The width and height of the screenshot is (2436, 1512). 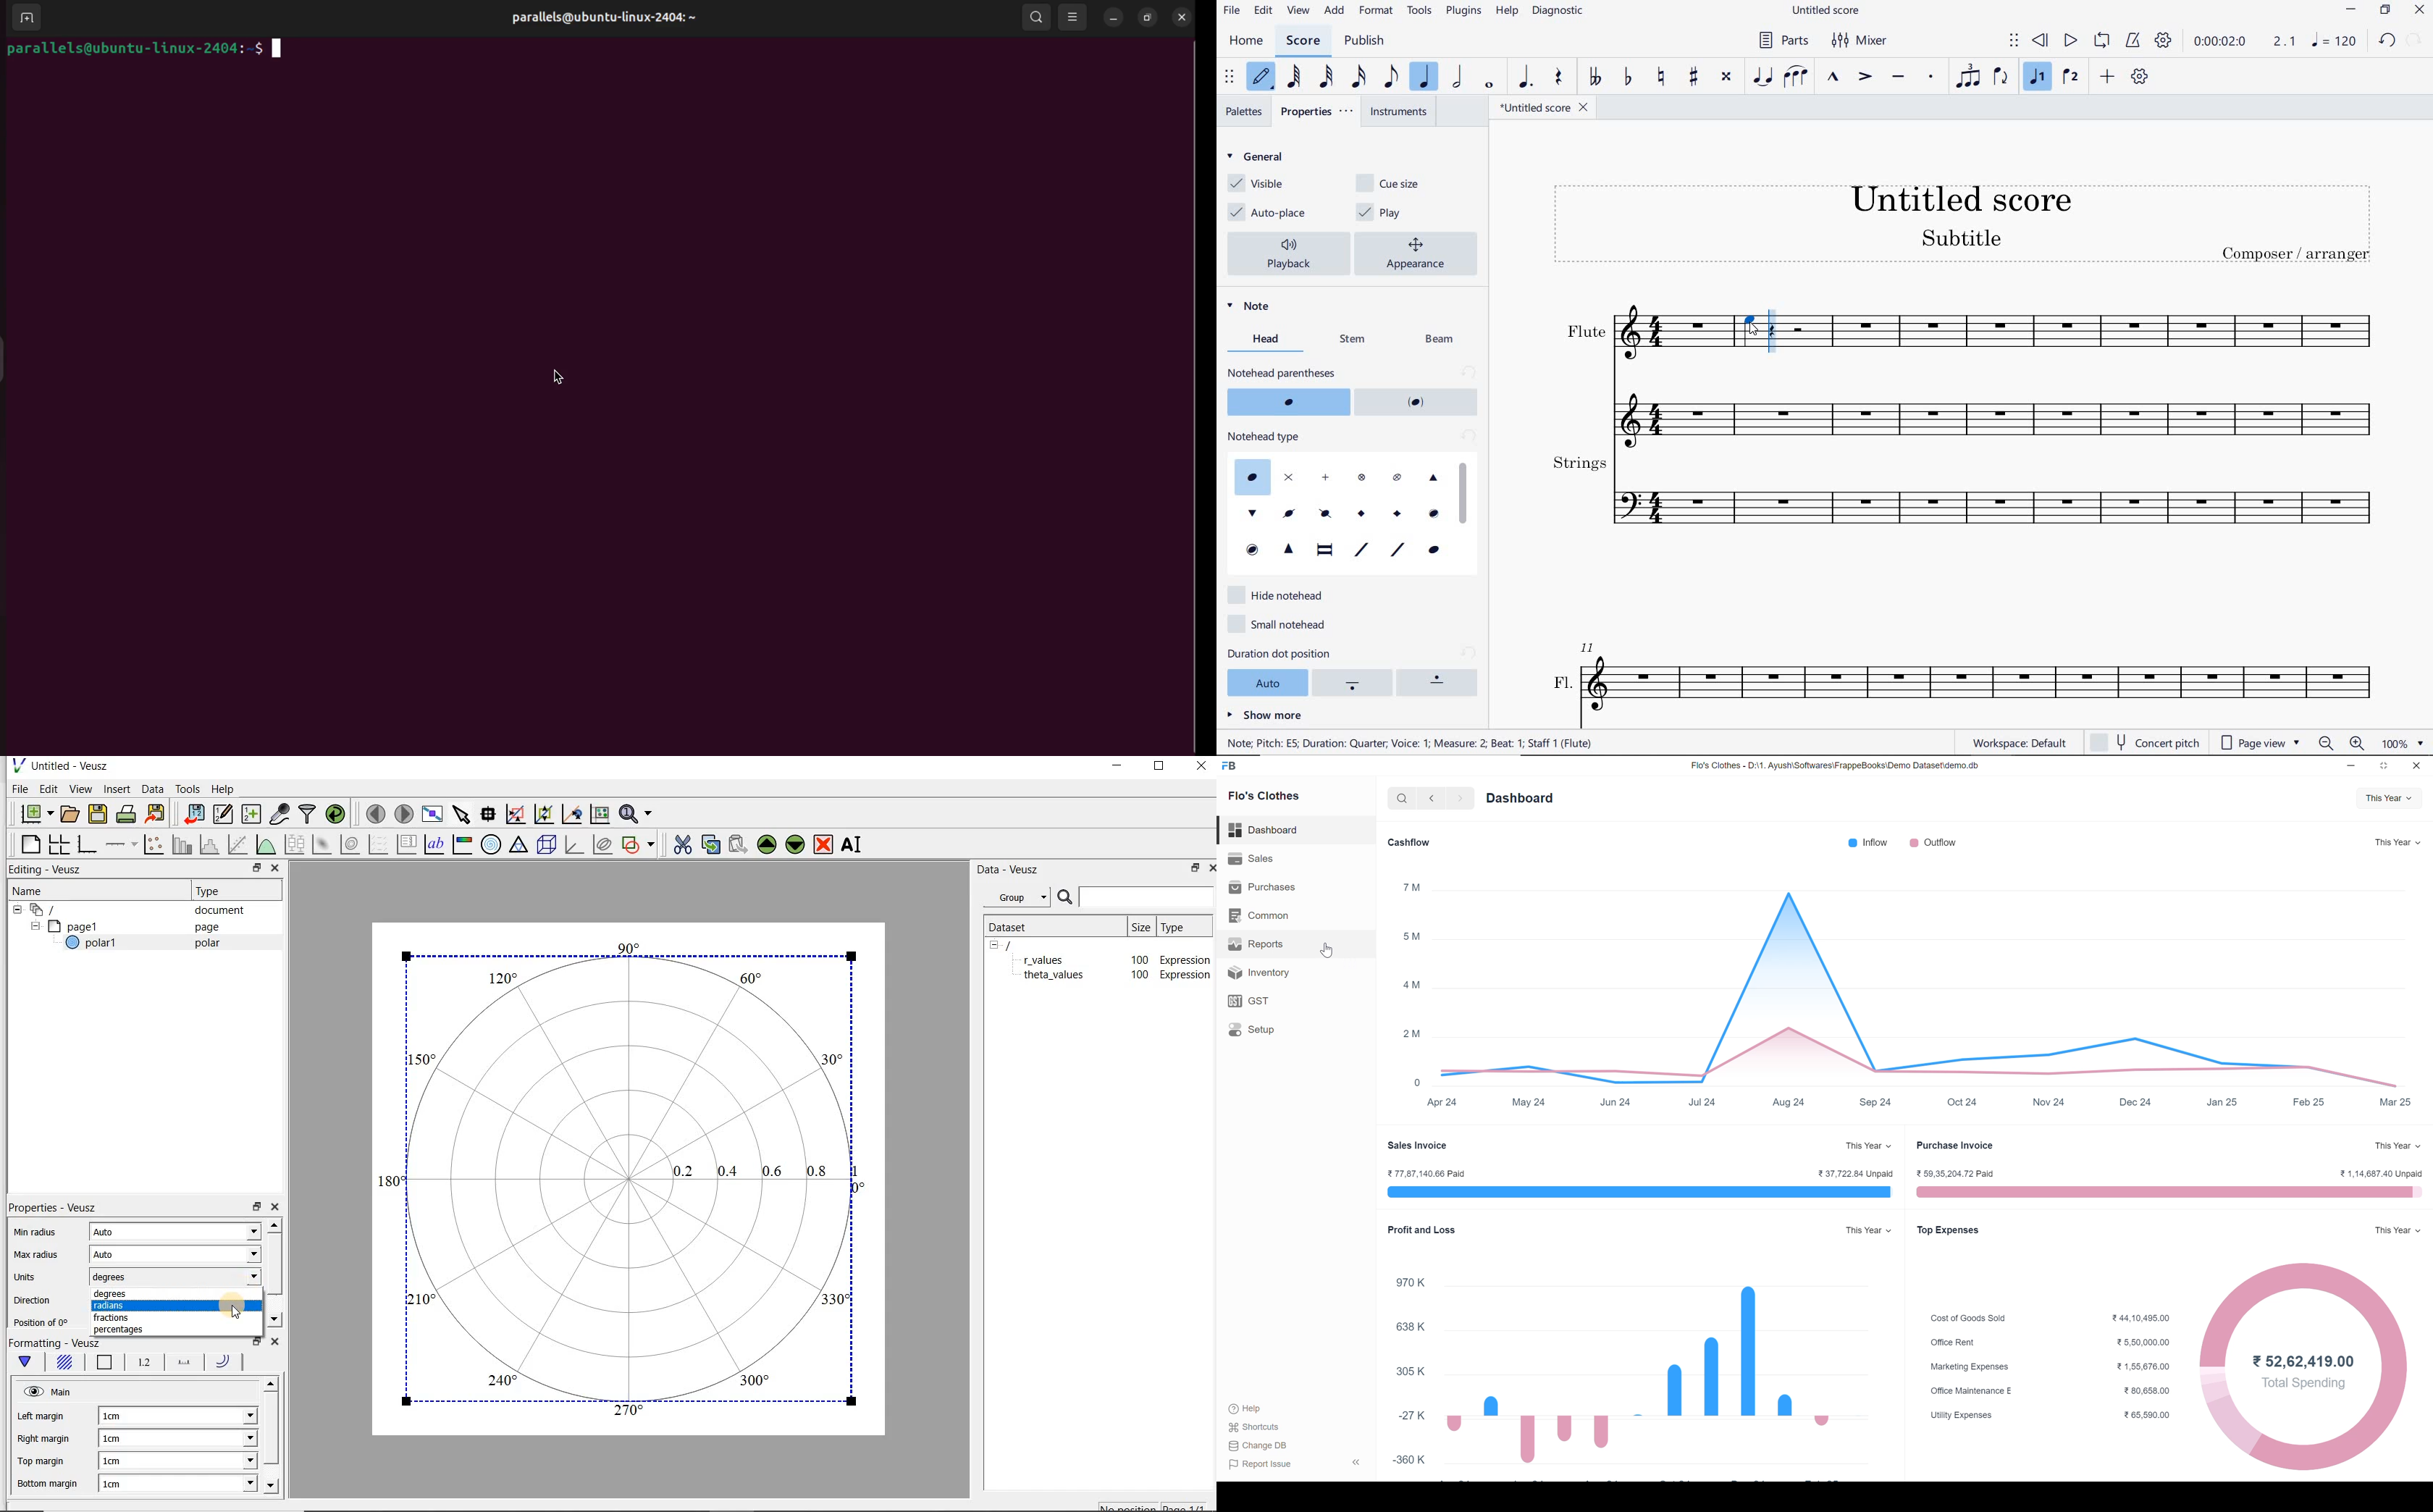 I want to click on Top Expenses, so click(x=1948, y=1231).